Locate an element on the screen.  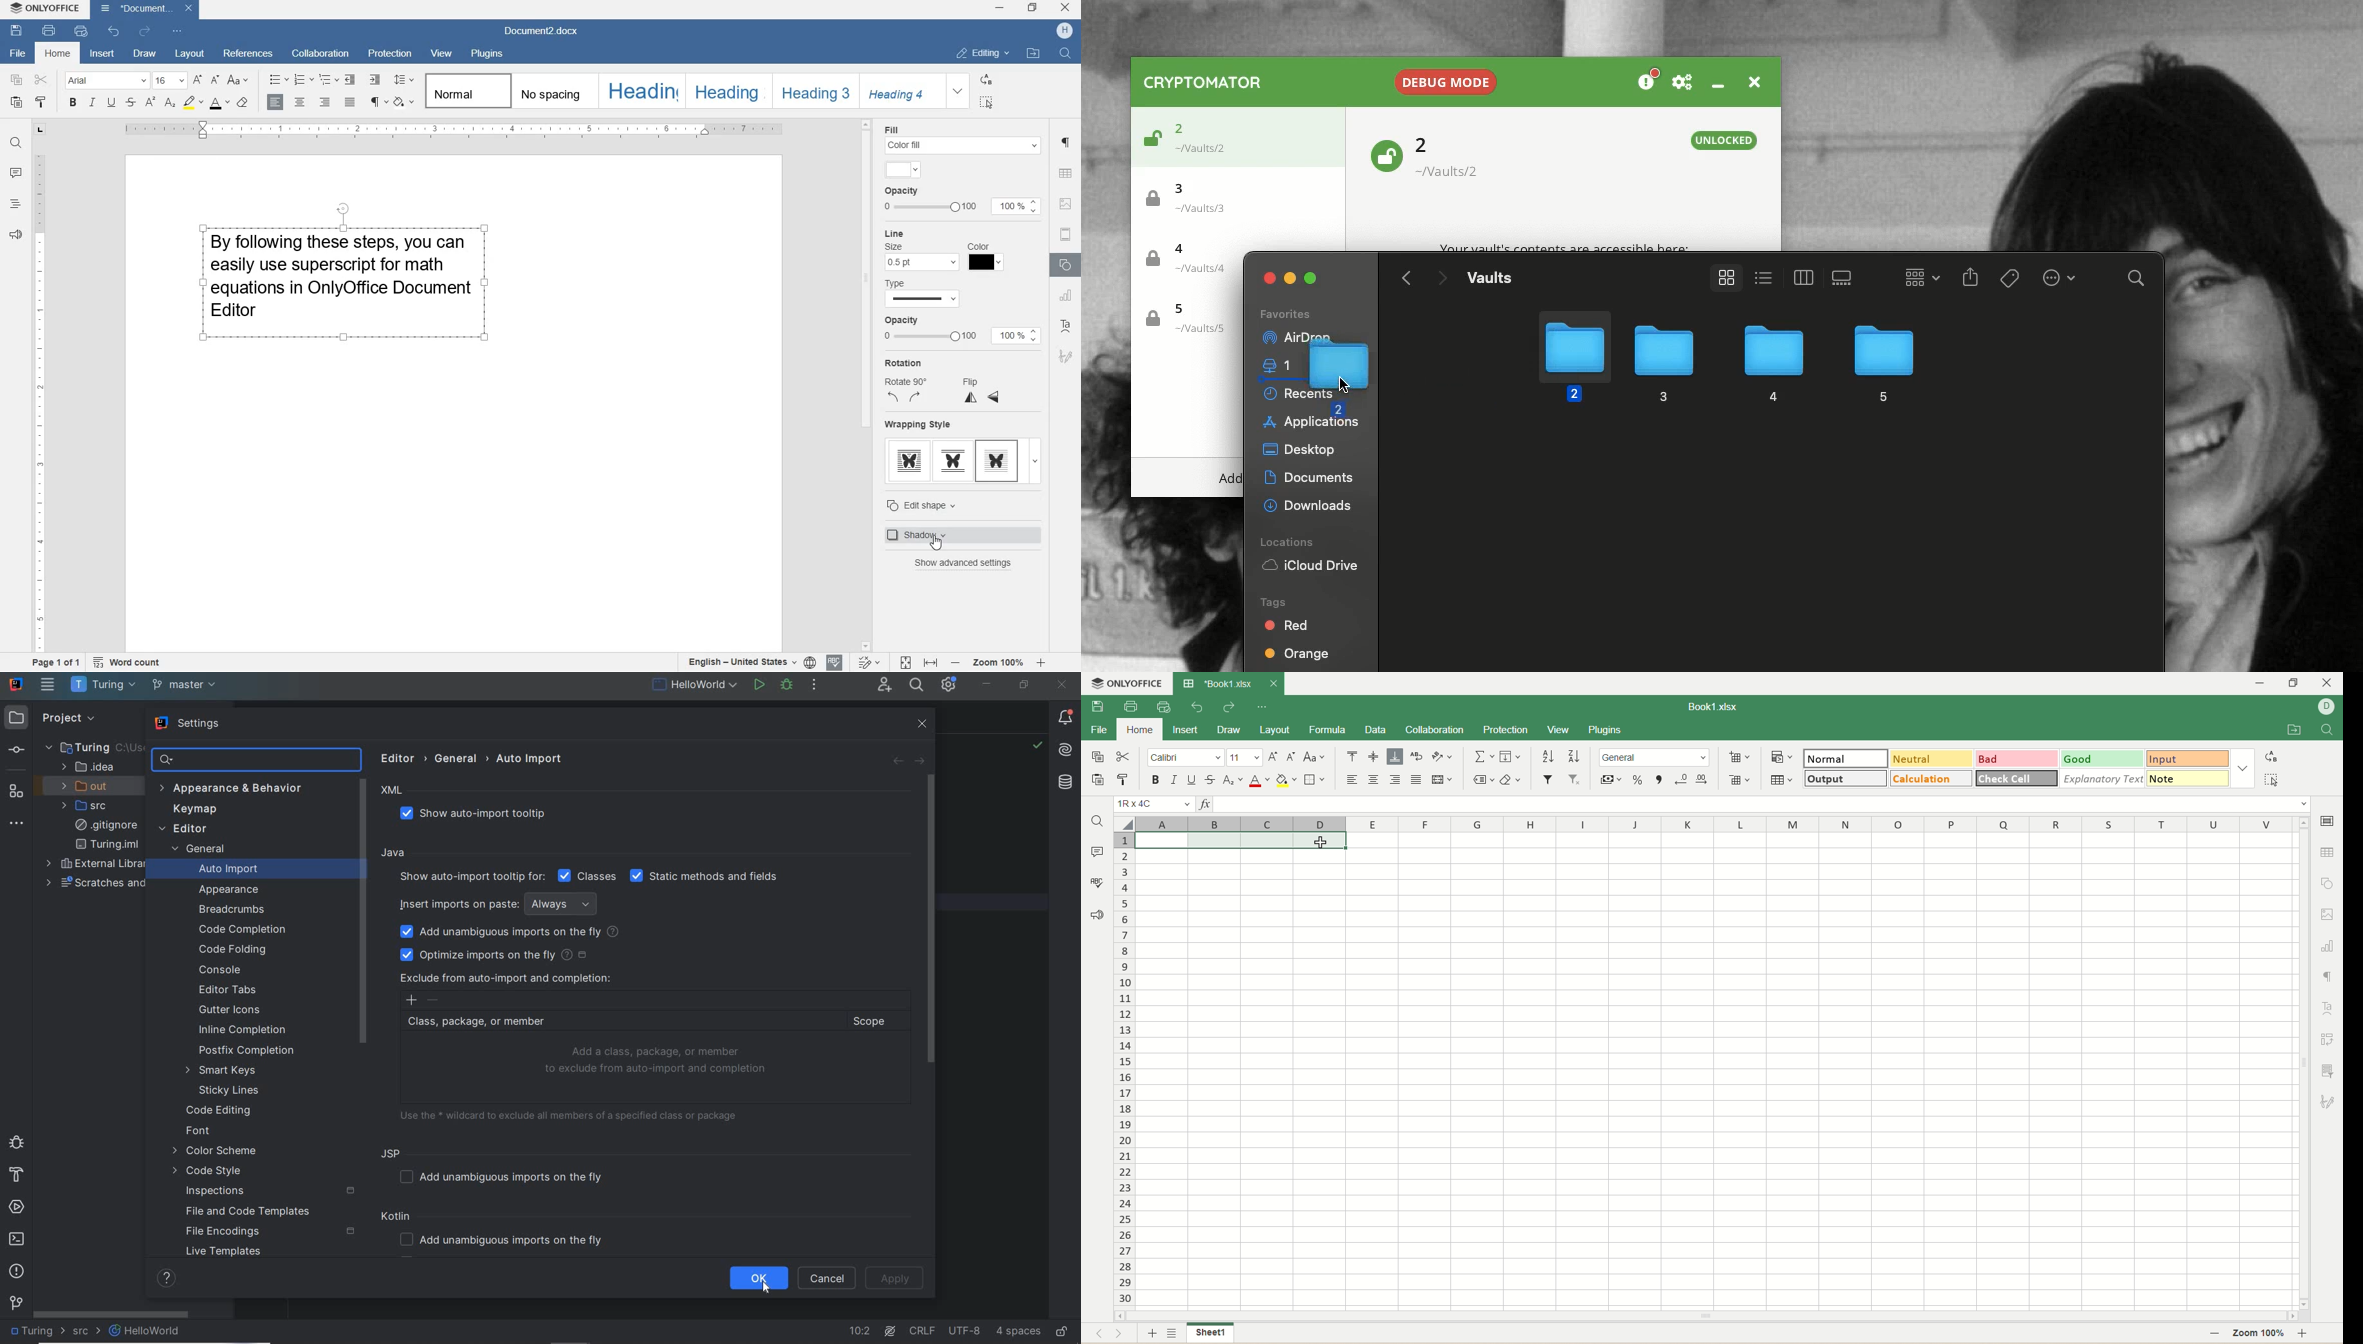
SCROLLBAR is located at coordinates (111, 1312).